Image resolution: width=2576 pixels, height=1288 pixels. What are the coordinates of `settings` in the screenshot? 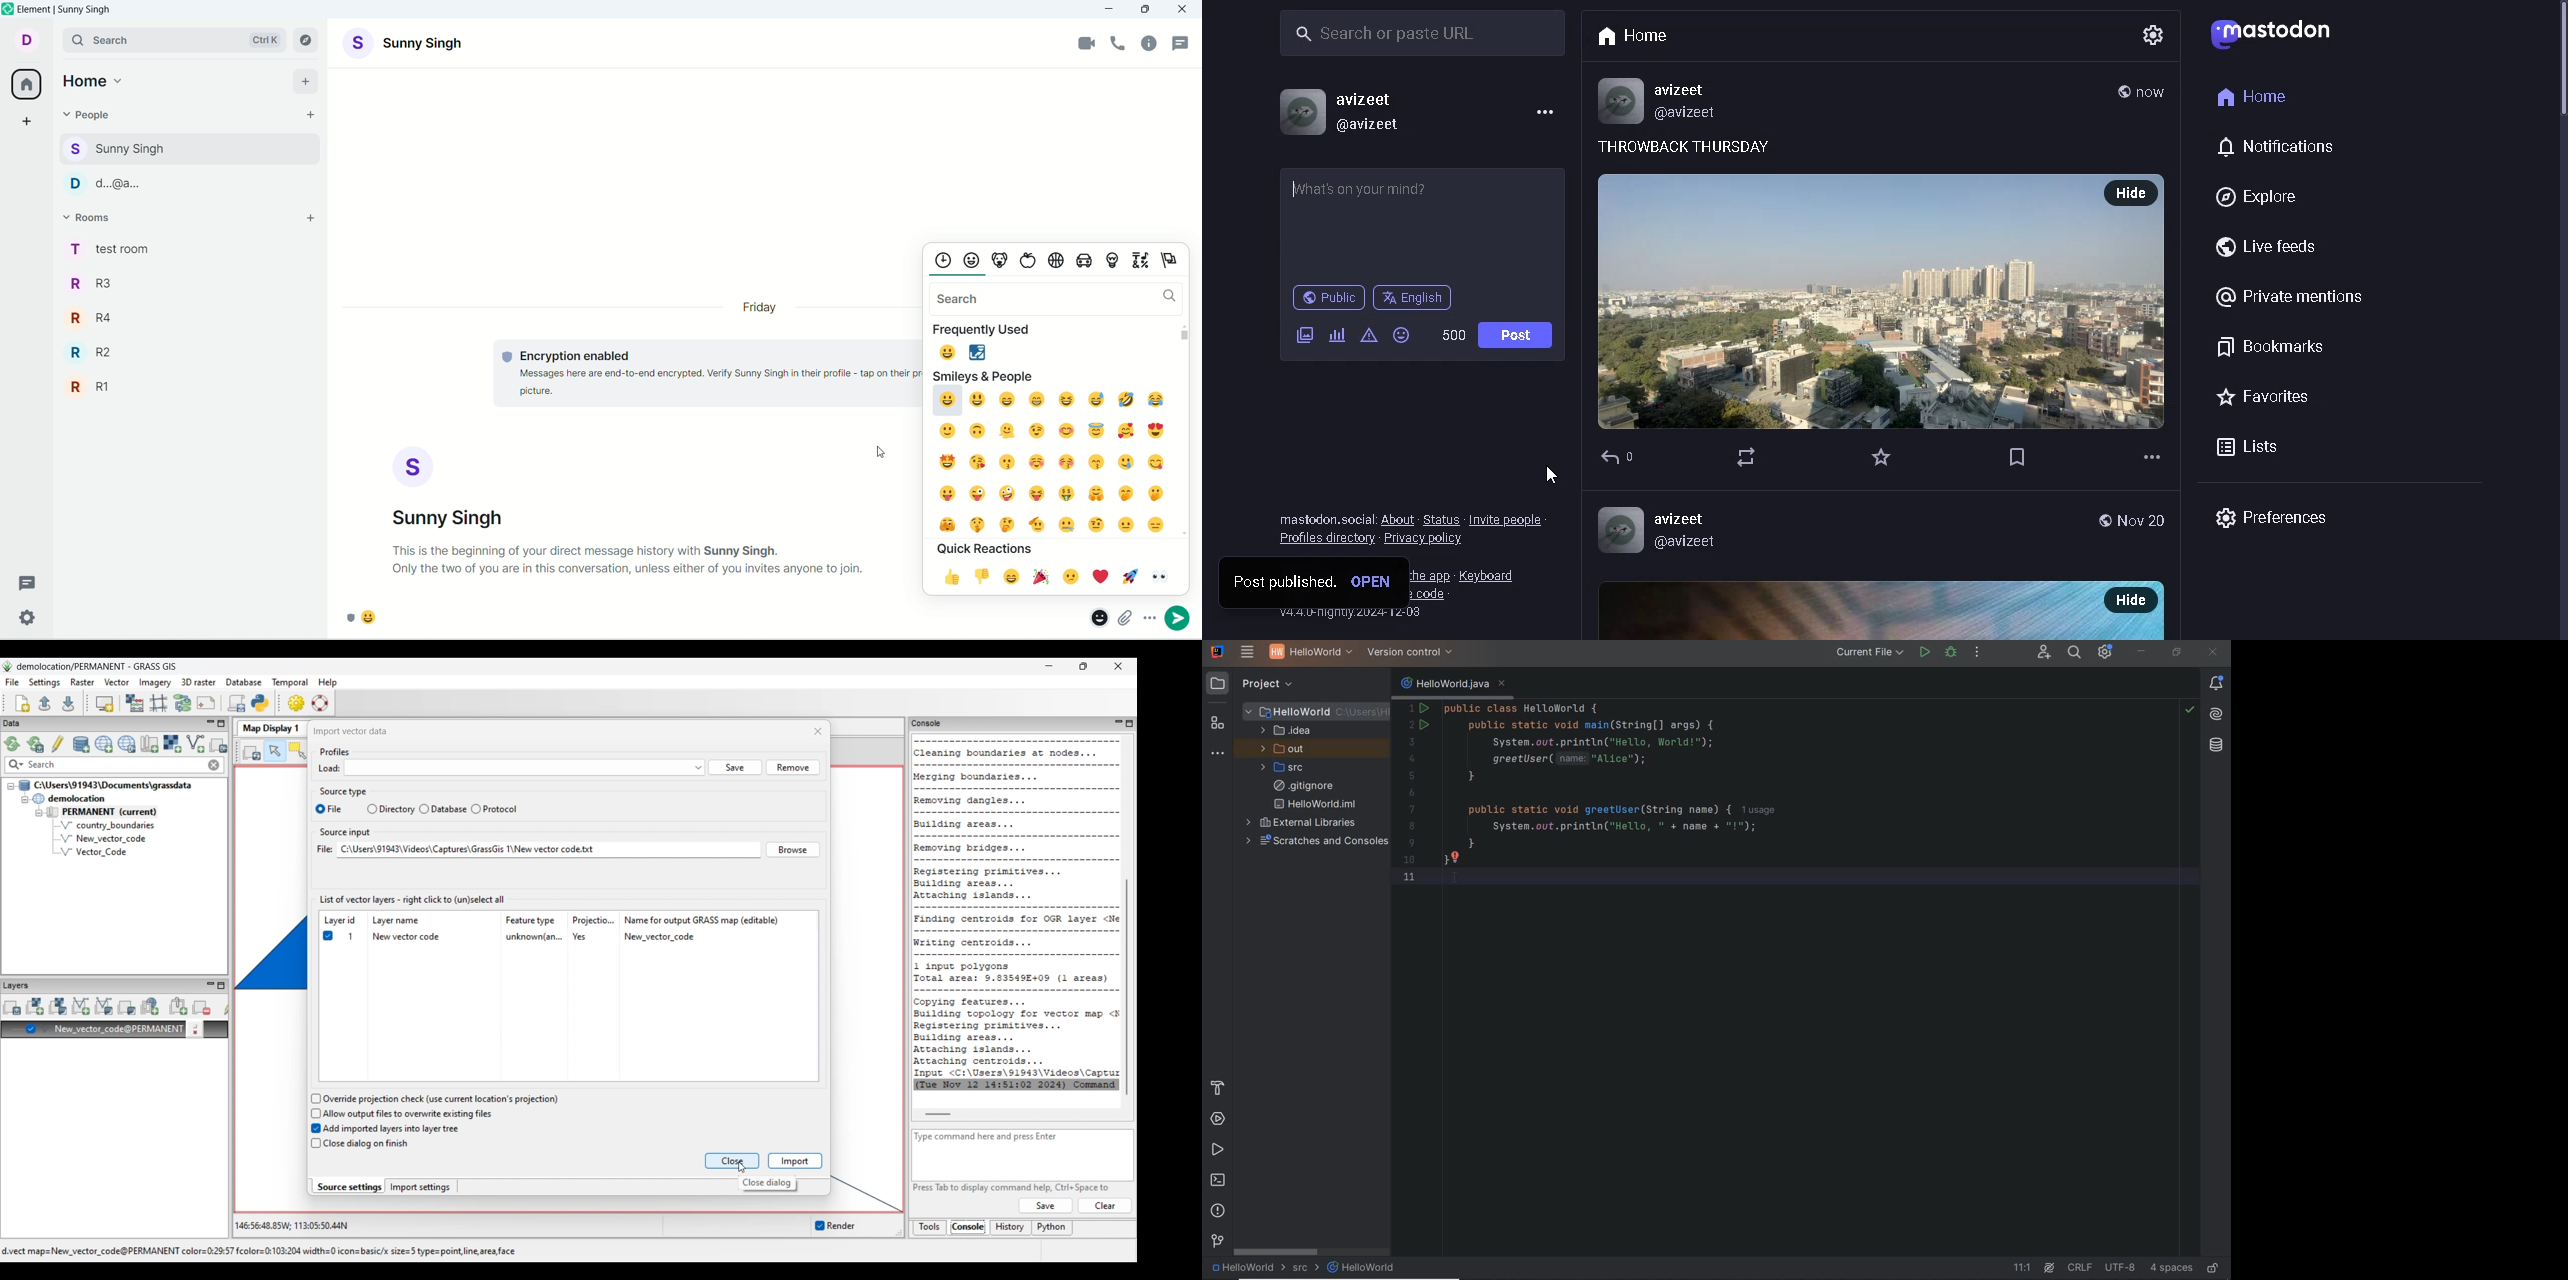 It's located at (24, 619).